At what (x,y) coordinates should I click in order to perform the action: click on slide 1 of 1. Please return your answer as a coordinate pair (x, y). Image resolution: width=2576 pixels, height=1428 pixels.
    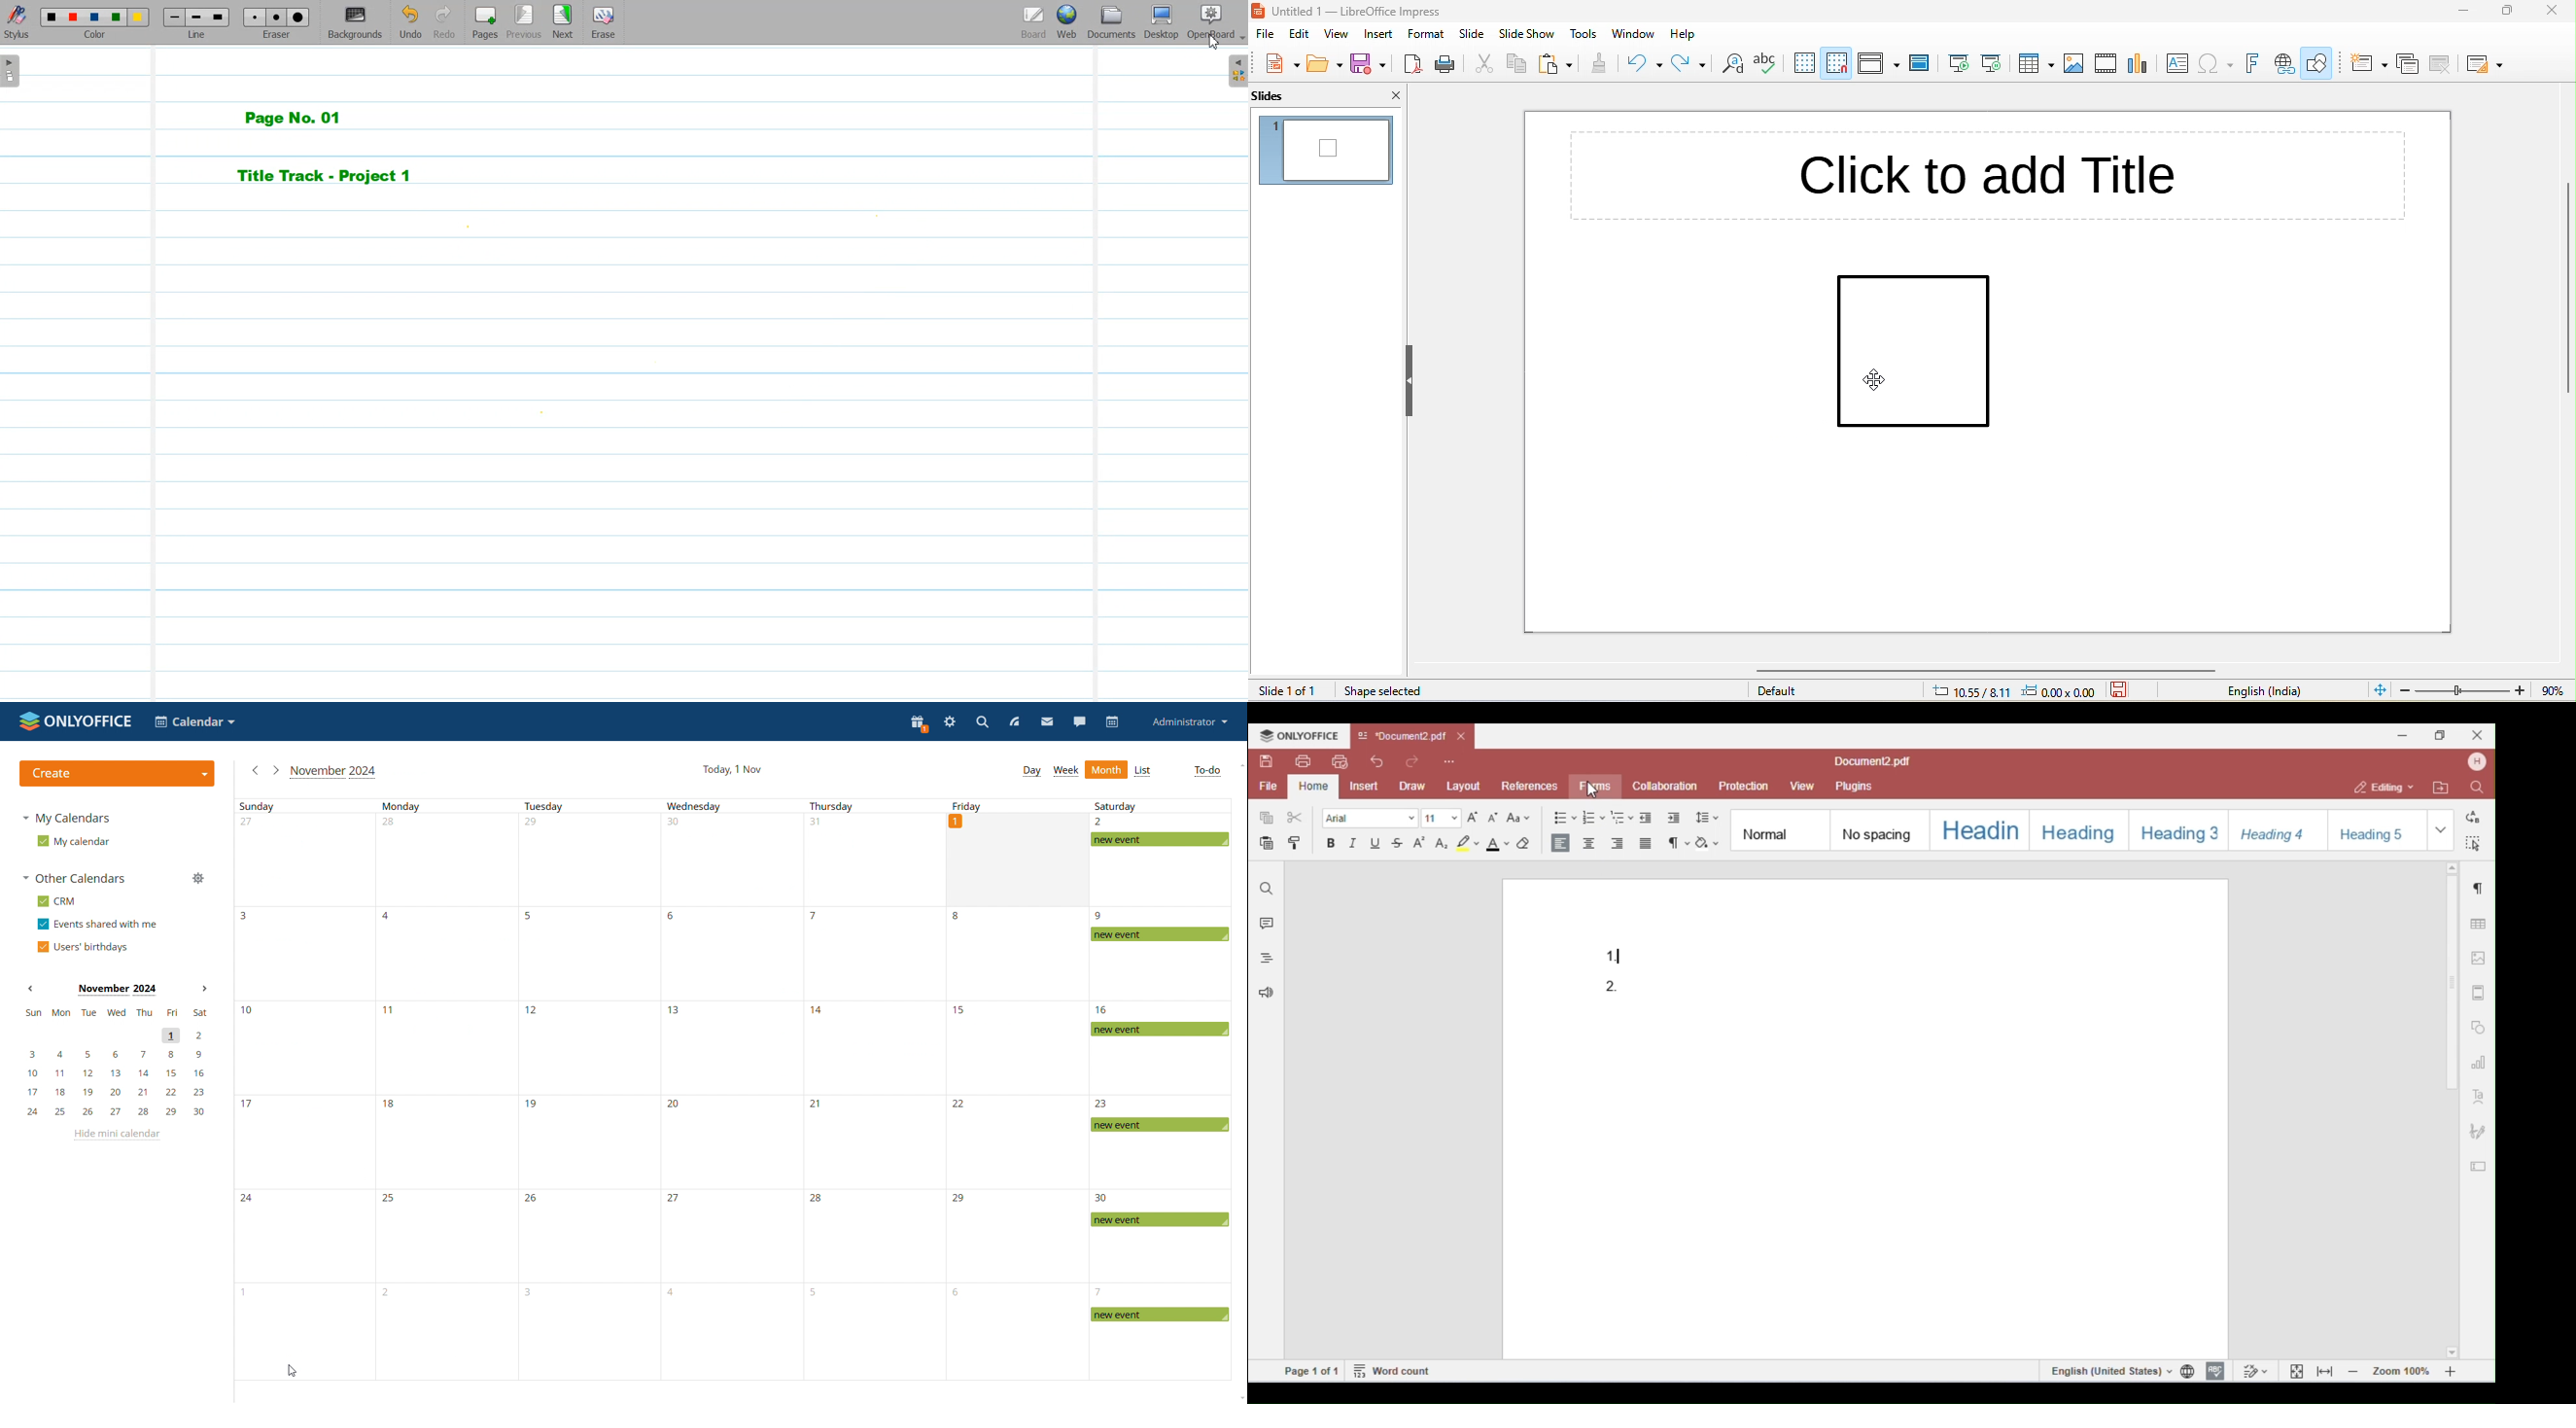
    Looking at the image, I should click on (1290, 691).